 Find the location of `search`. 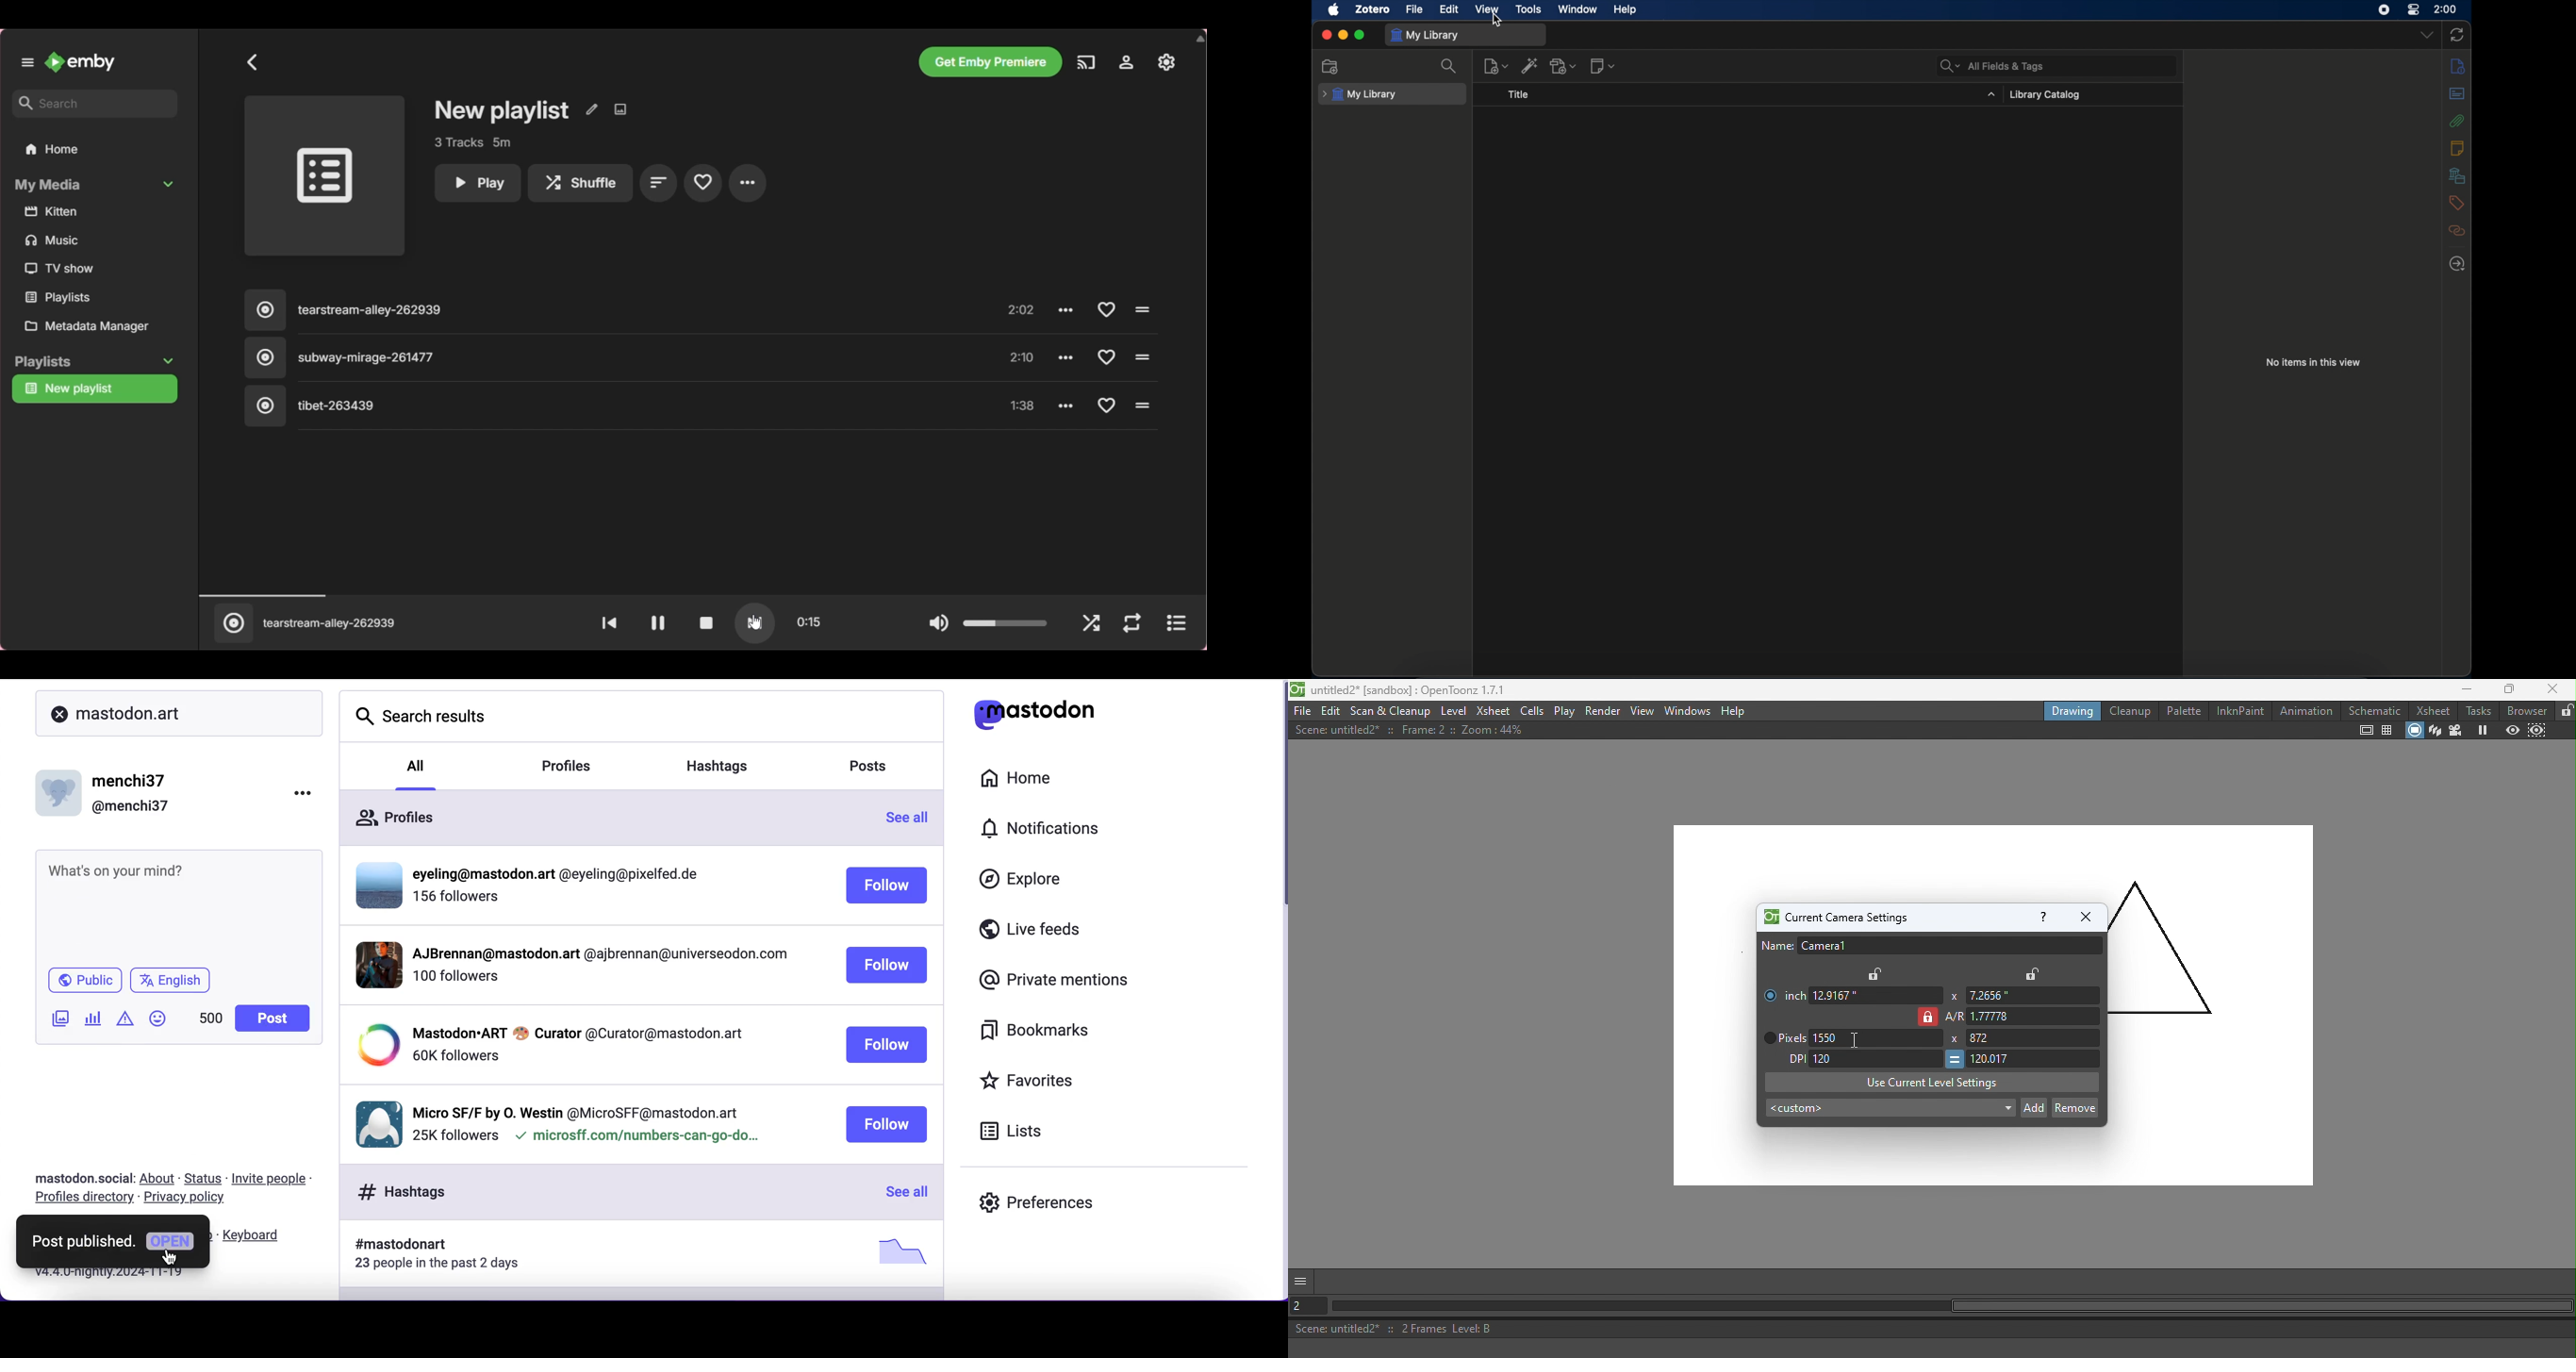

search is located at coordinates (1450, 66).